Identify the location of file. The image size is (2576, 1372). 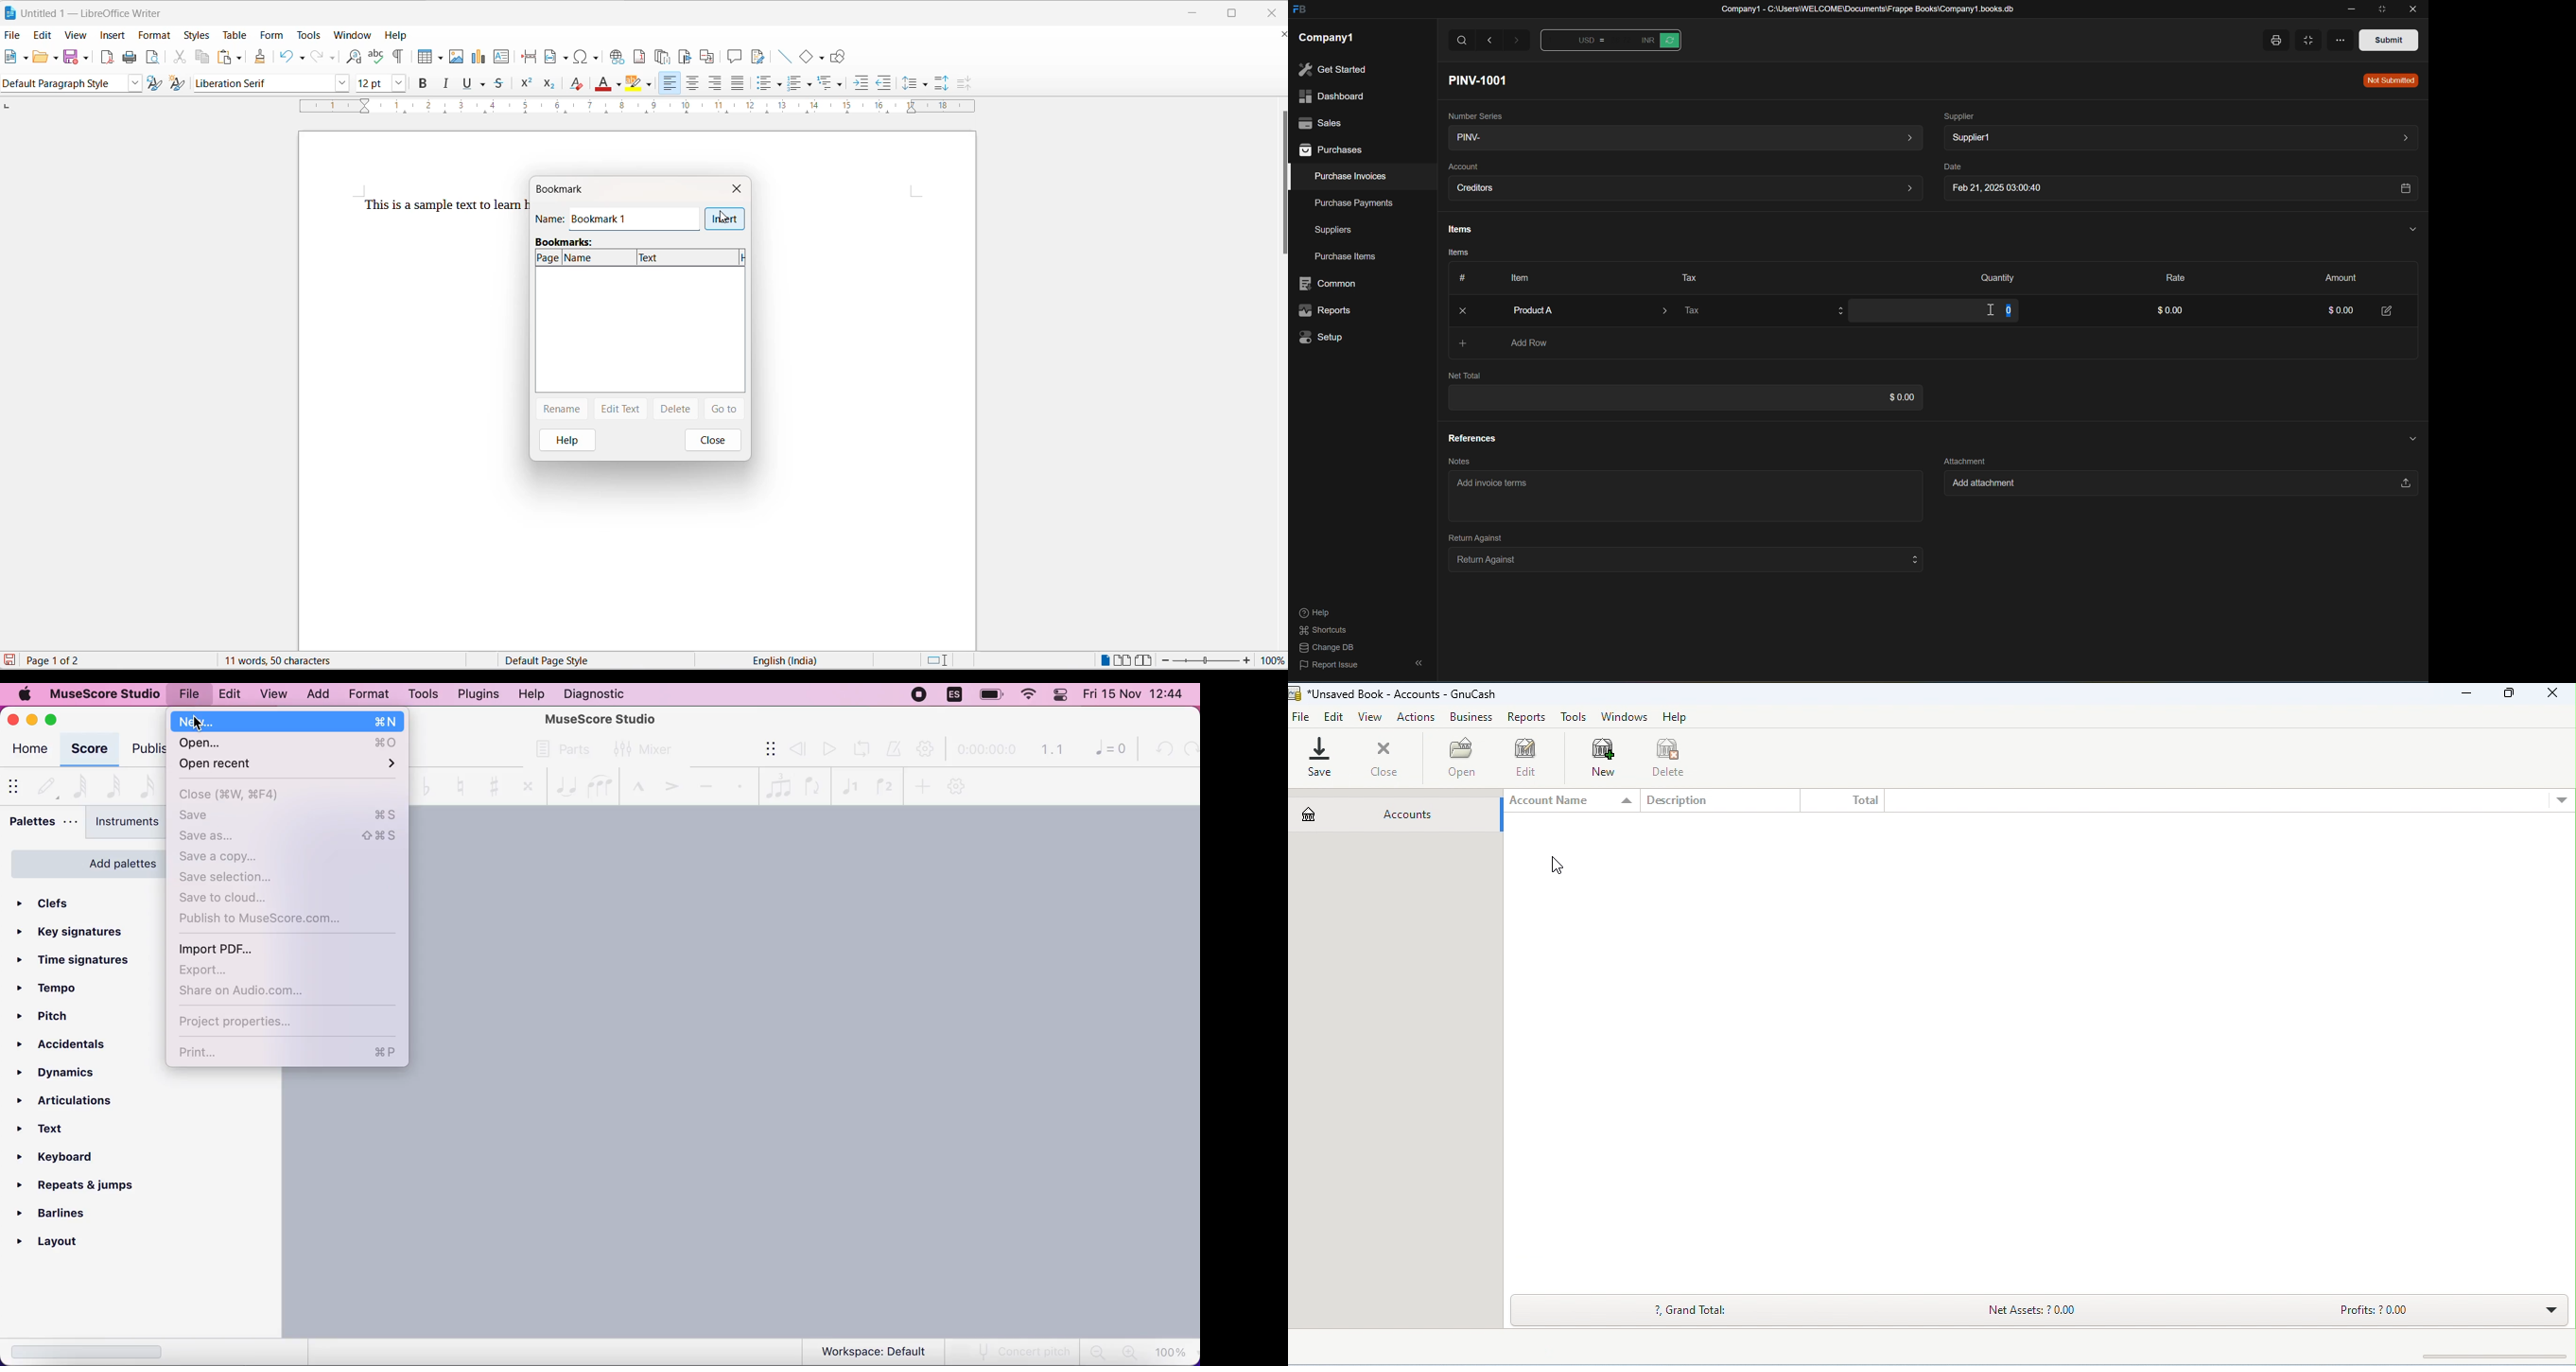
(12, 35).